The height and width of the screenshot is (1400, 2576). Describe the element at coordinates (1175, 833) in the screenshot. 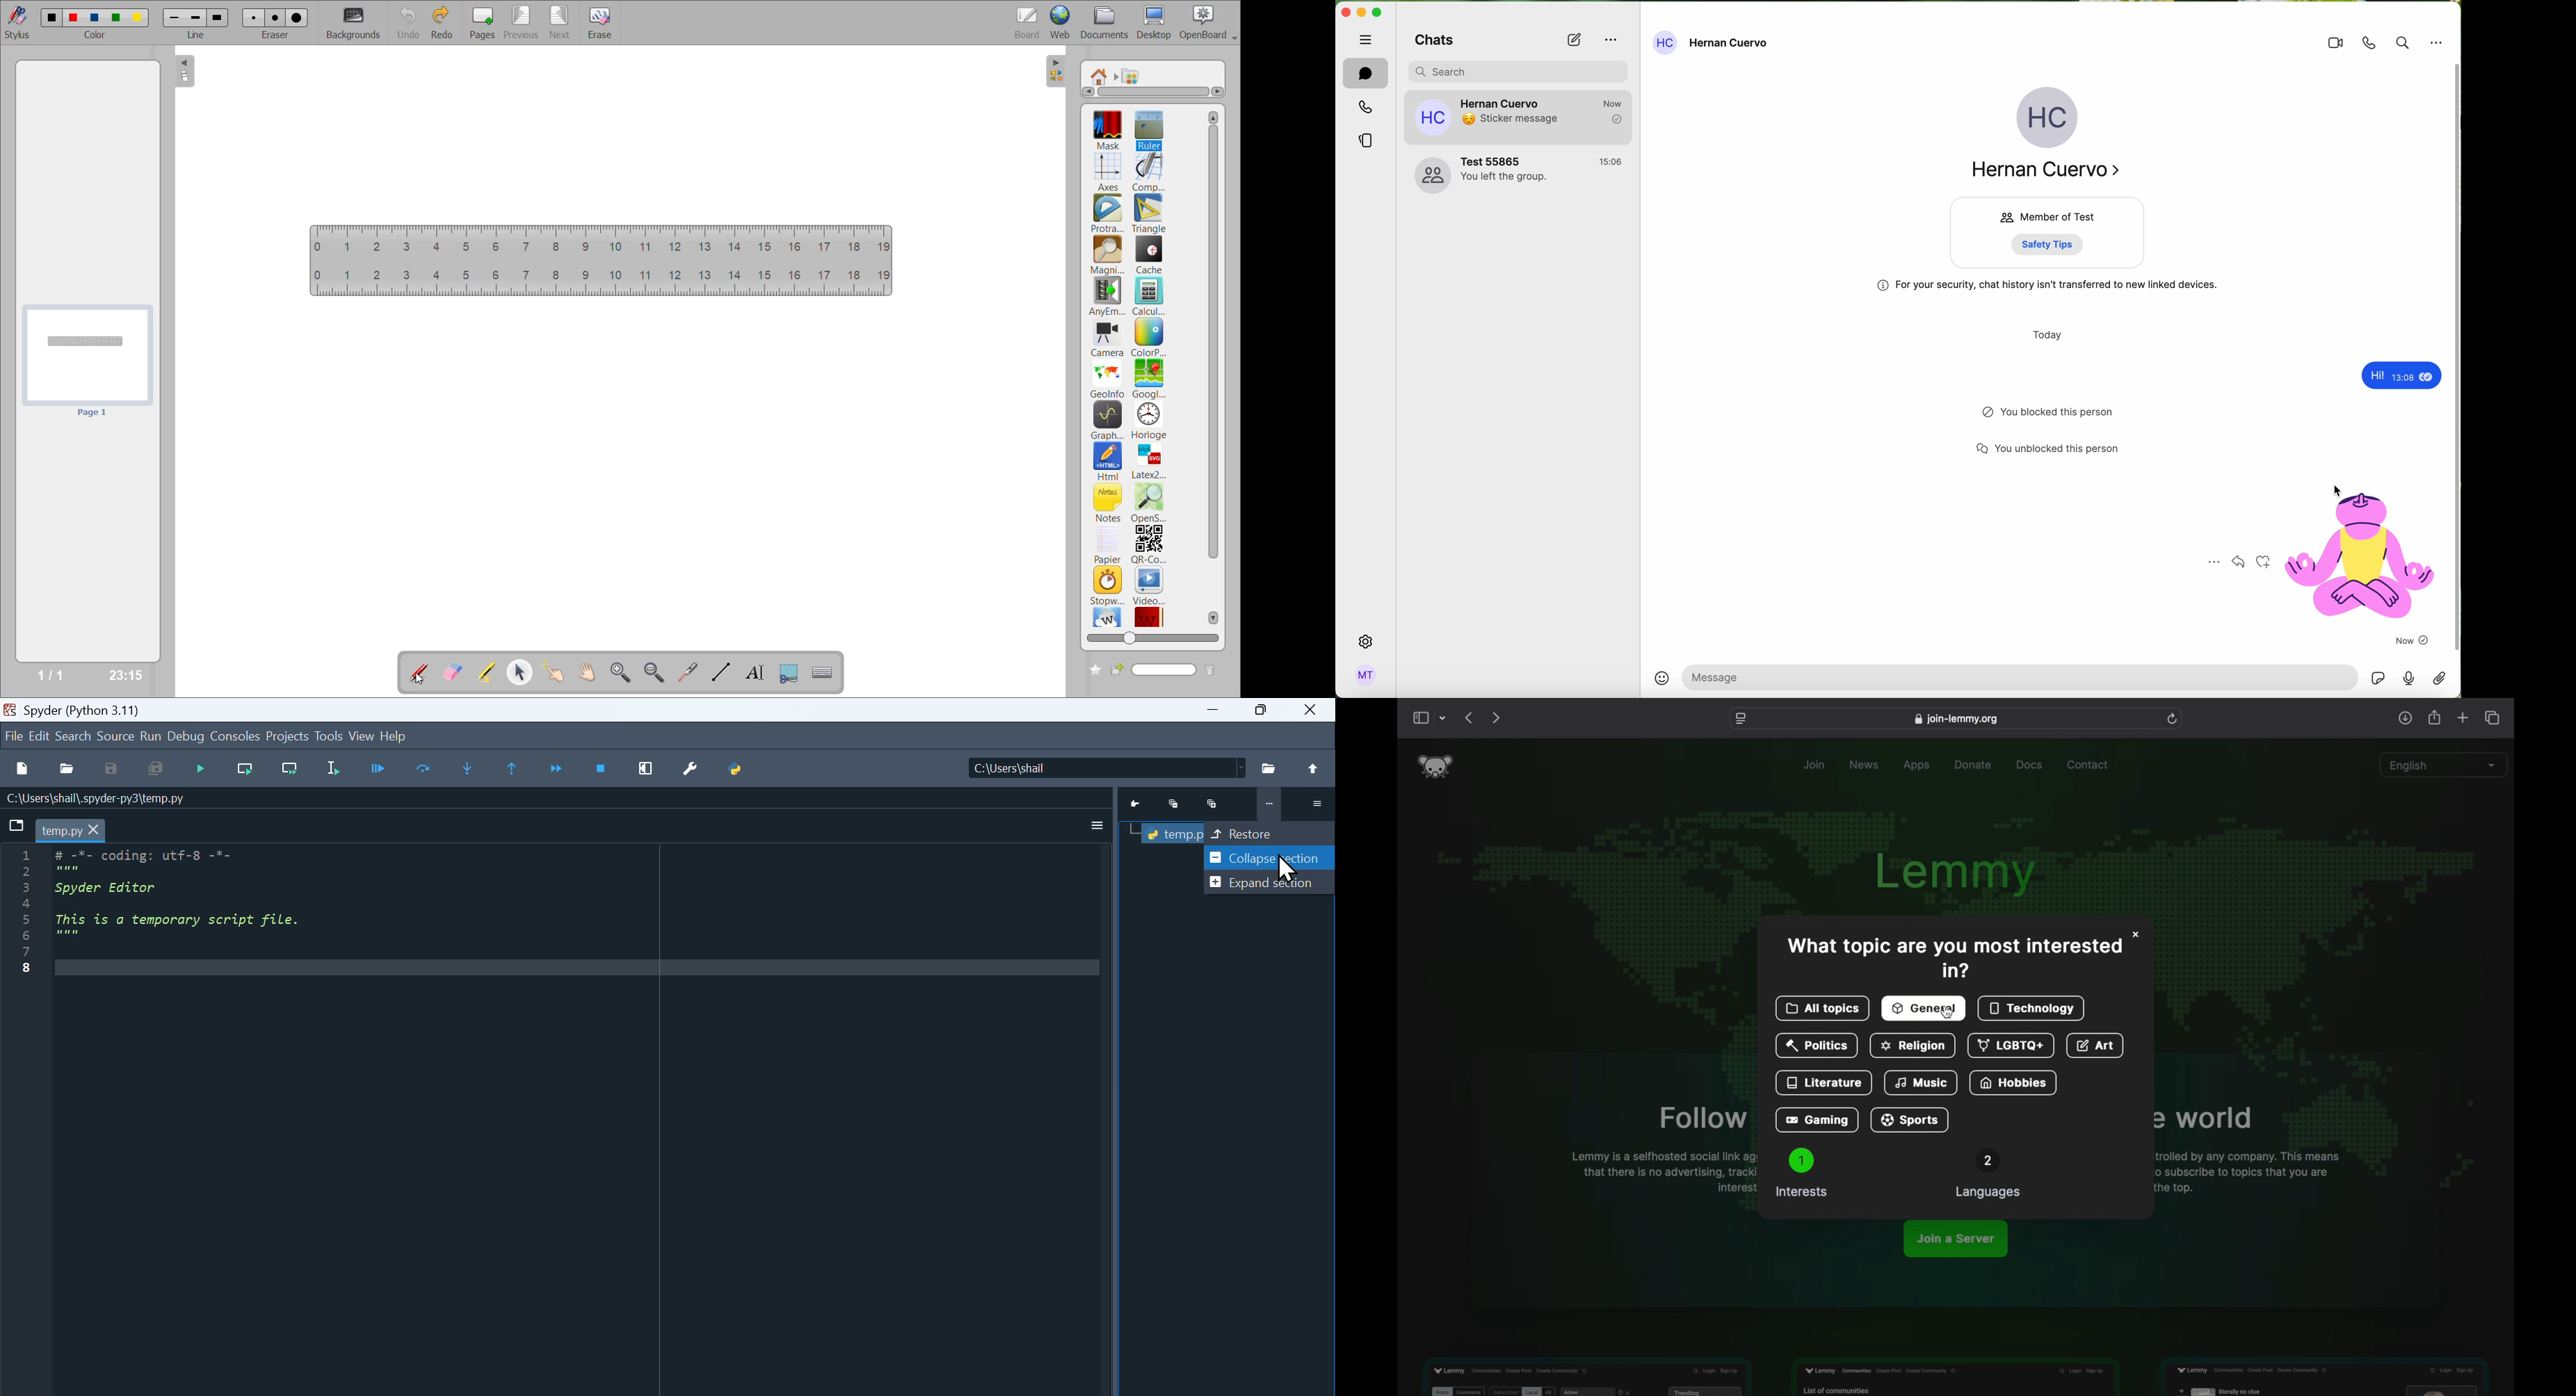

I see `Temp.py` at that location.